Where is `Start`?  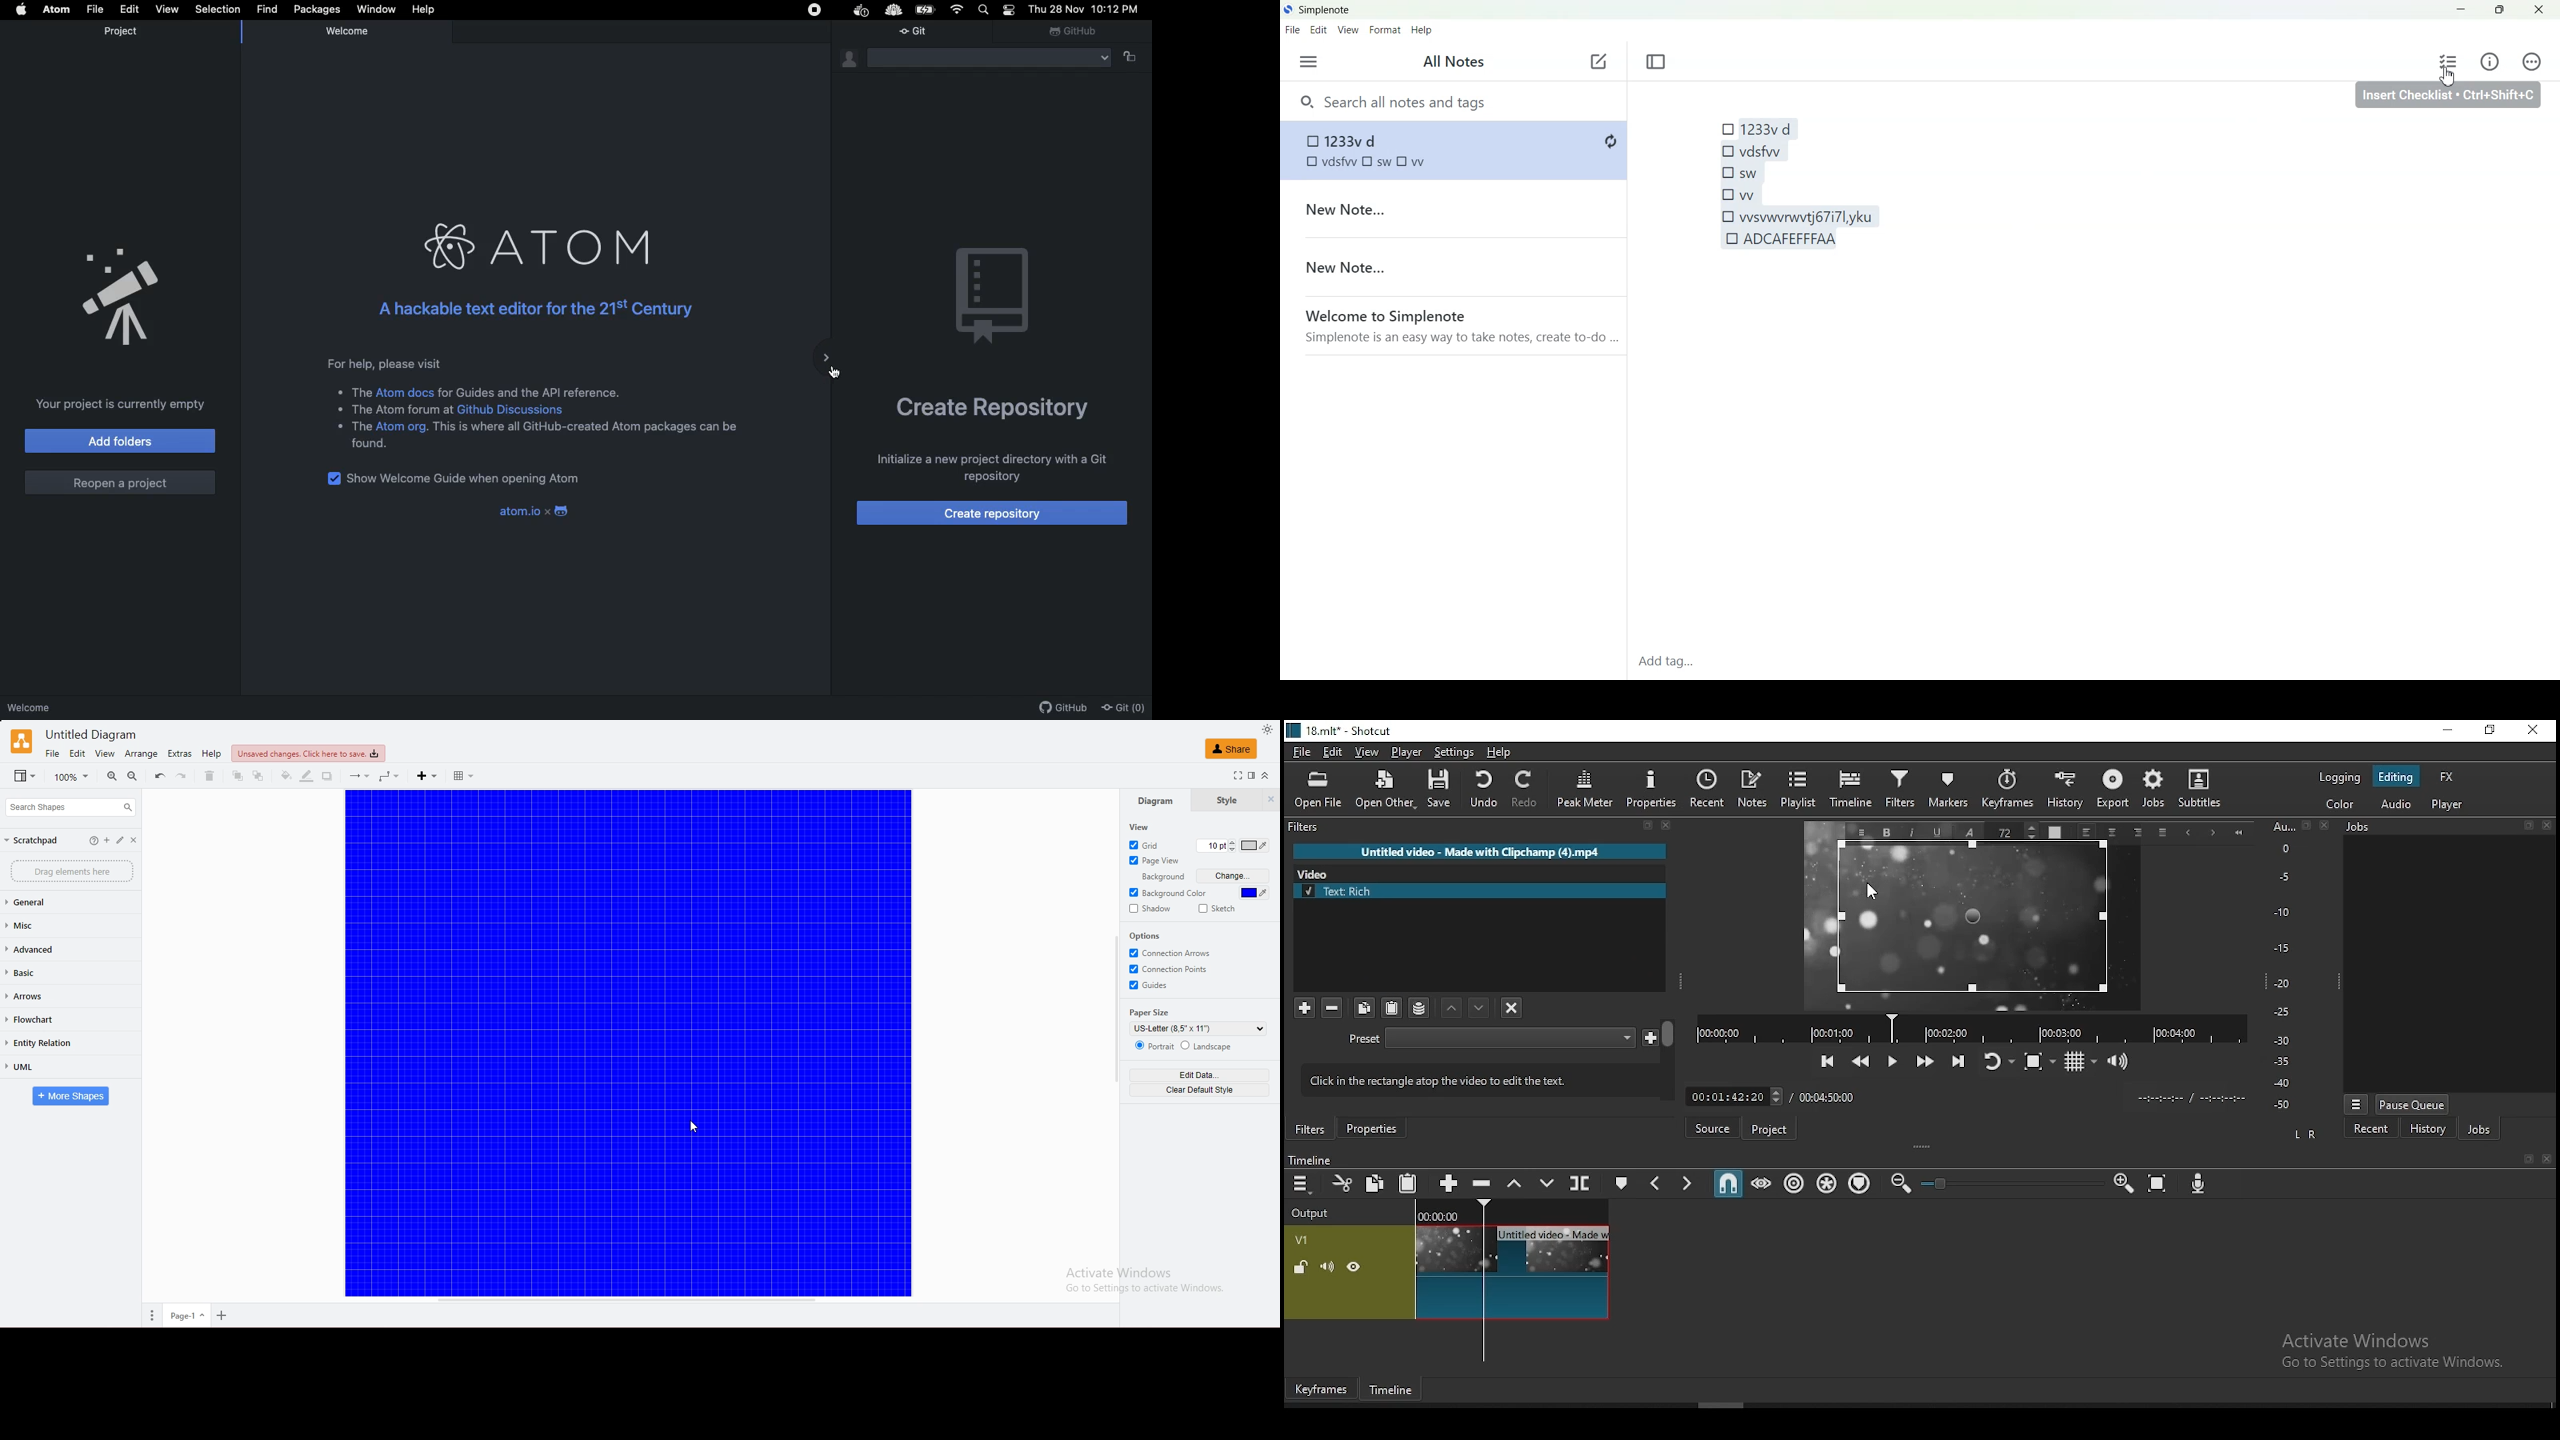 Start is located at coordinates (2239, 833).